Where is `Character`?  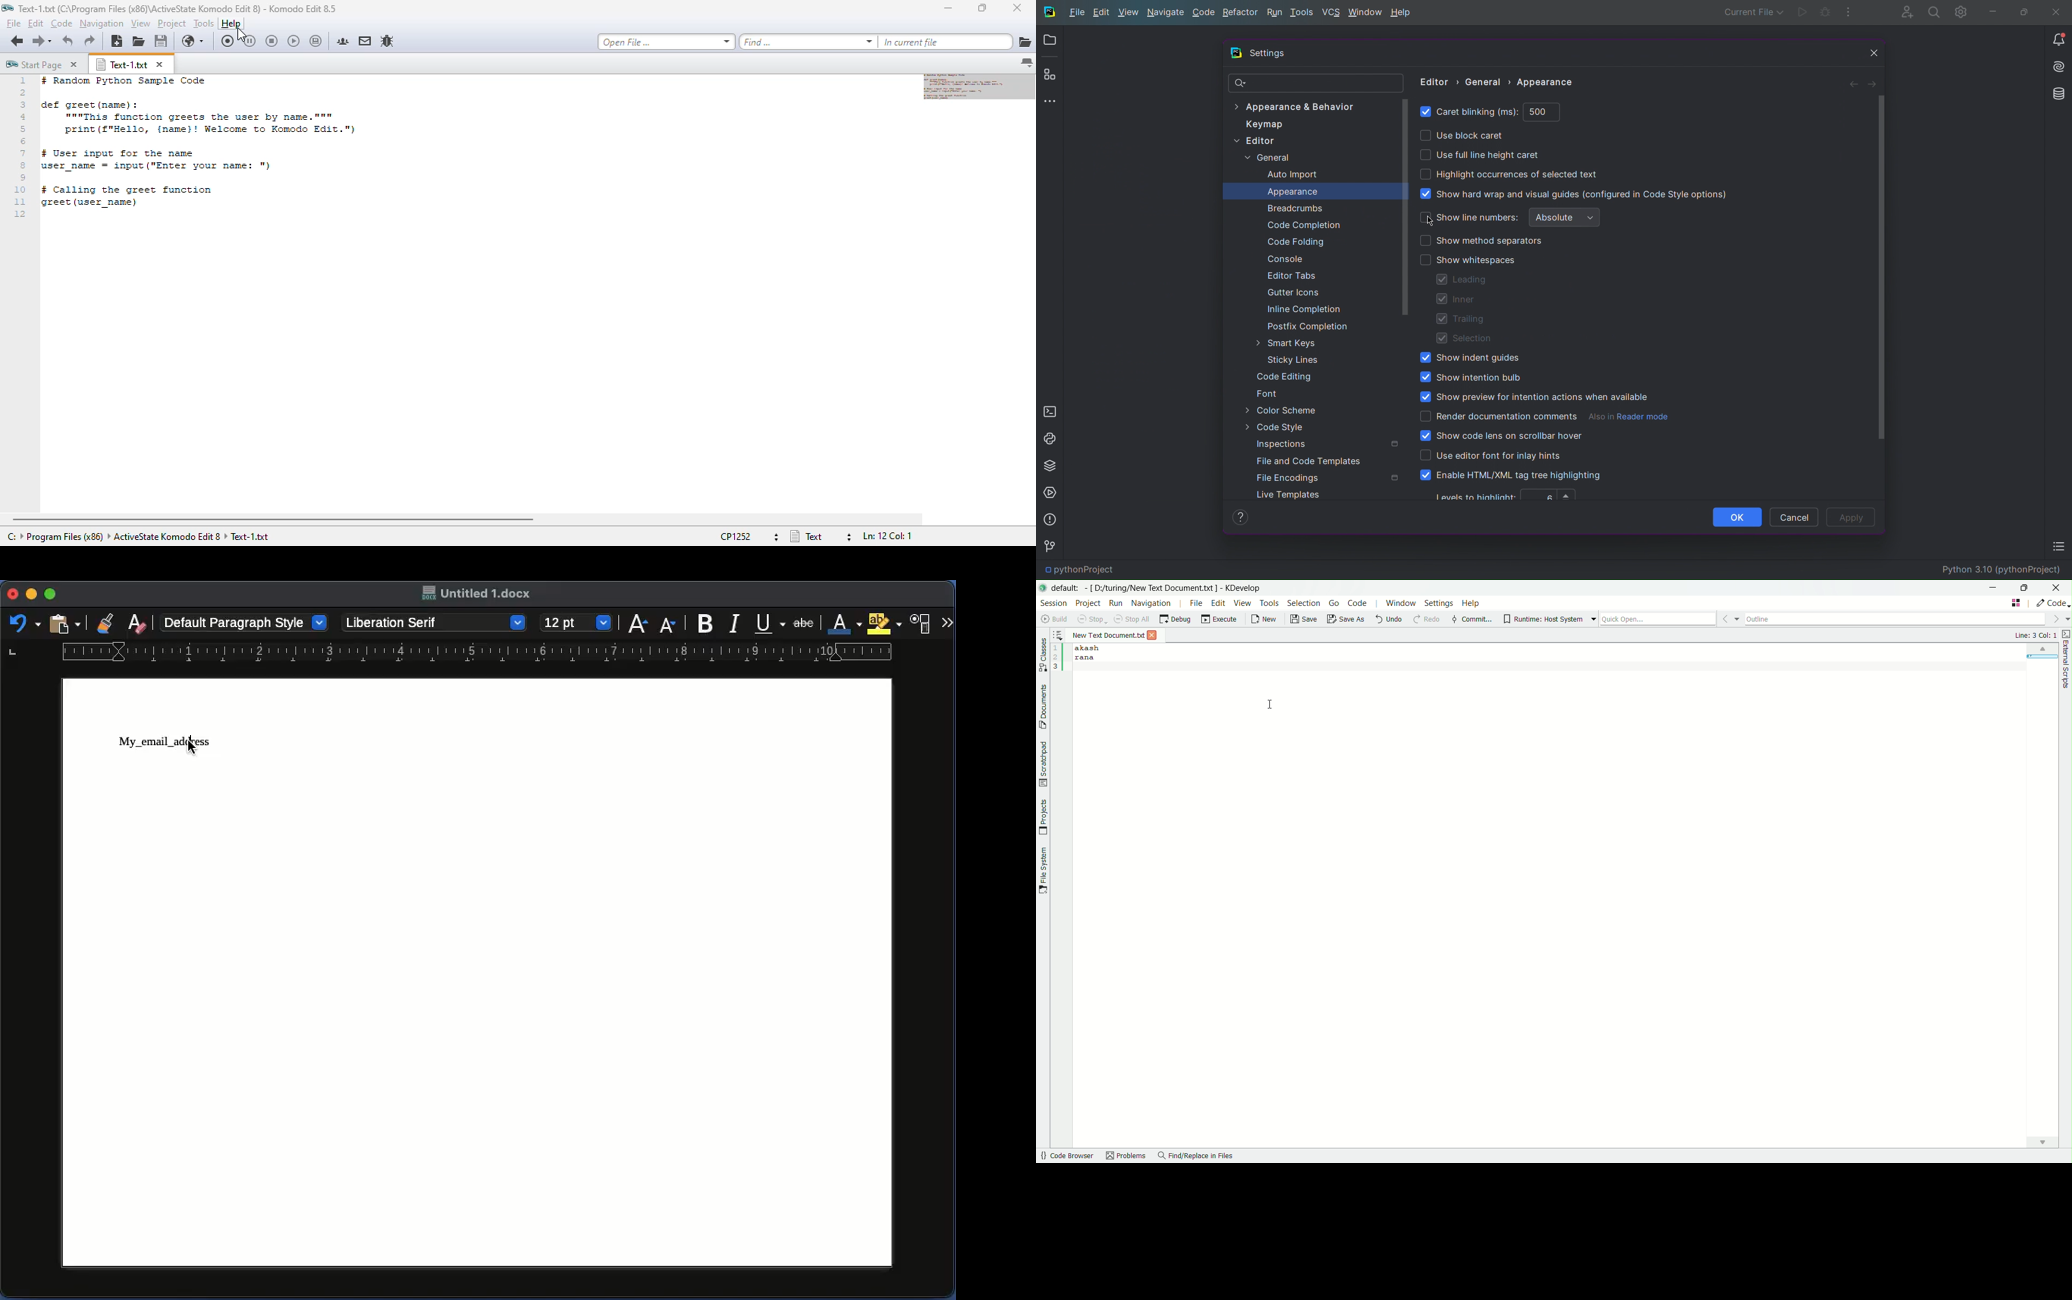 Character is located at coordinates (923, 622).